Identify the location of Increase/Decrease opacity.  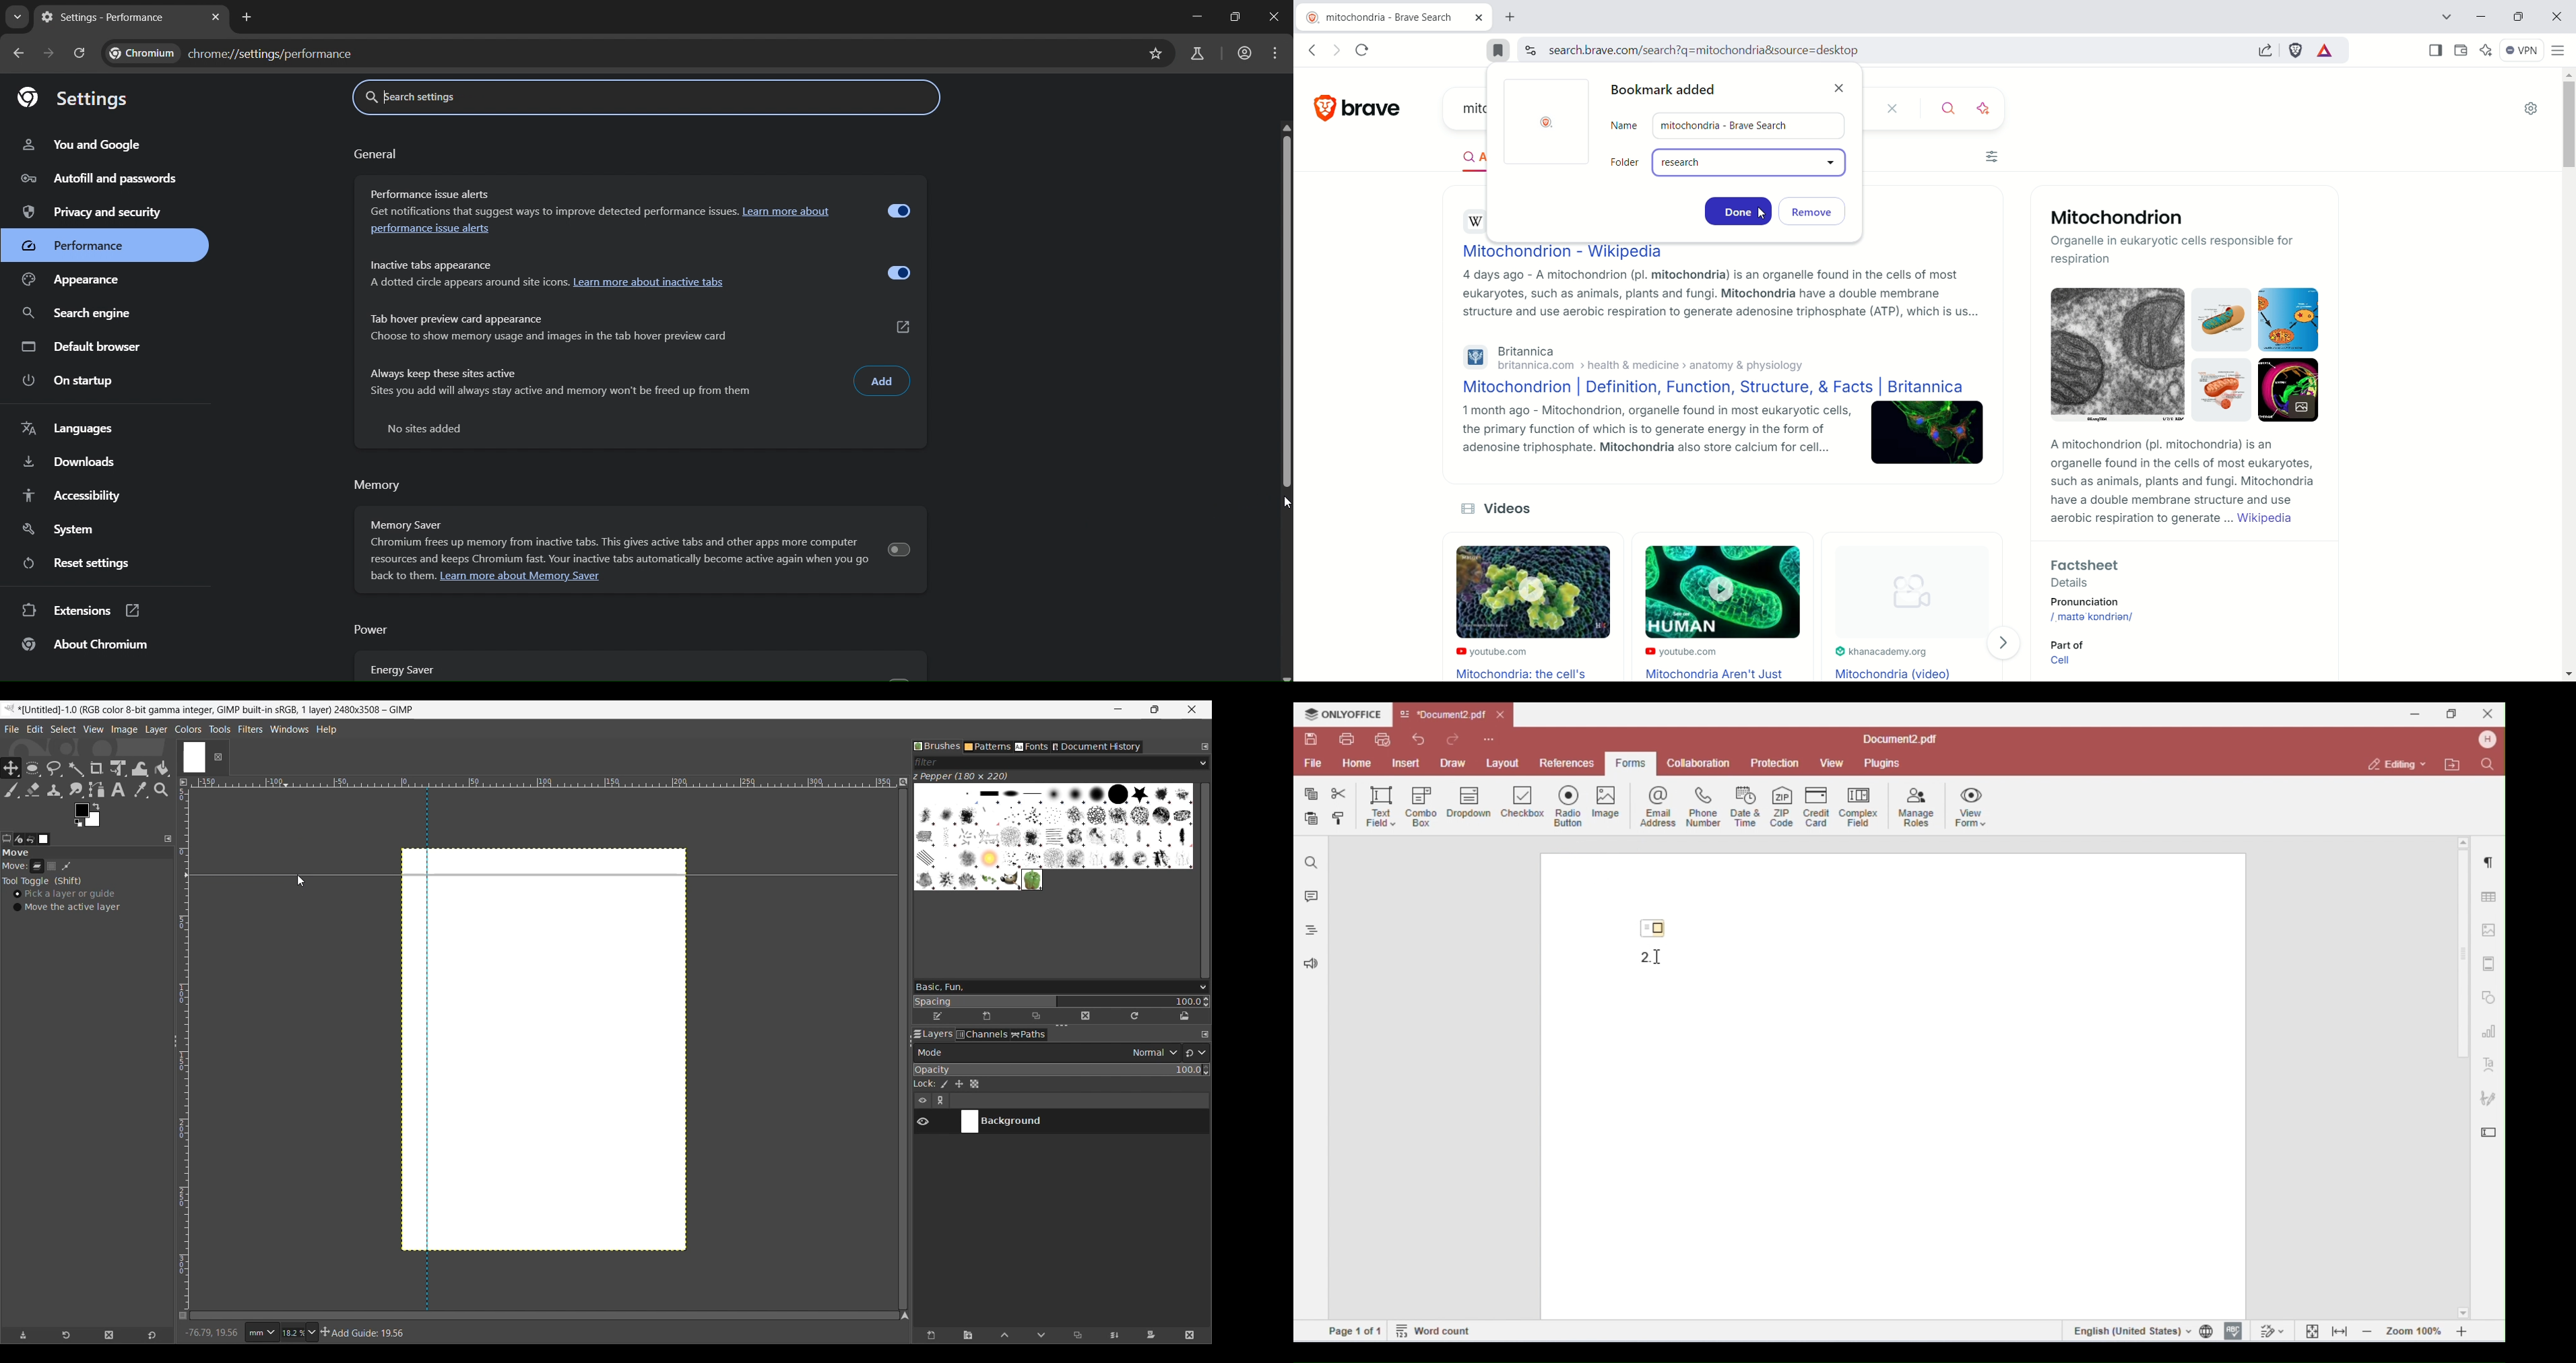
(1206, 1070).